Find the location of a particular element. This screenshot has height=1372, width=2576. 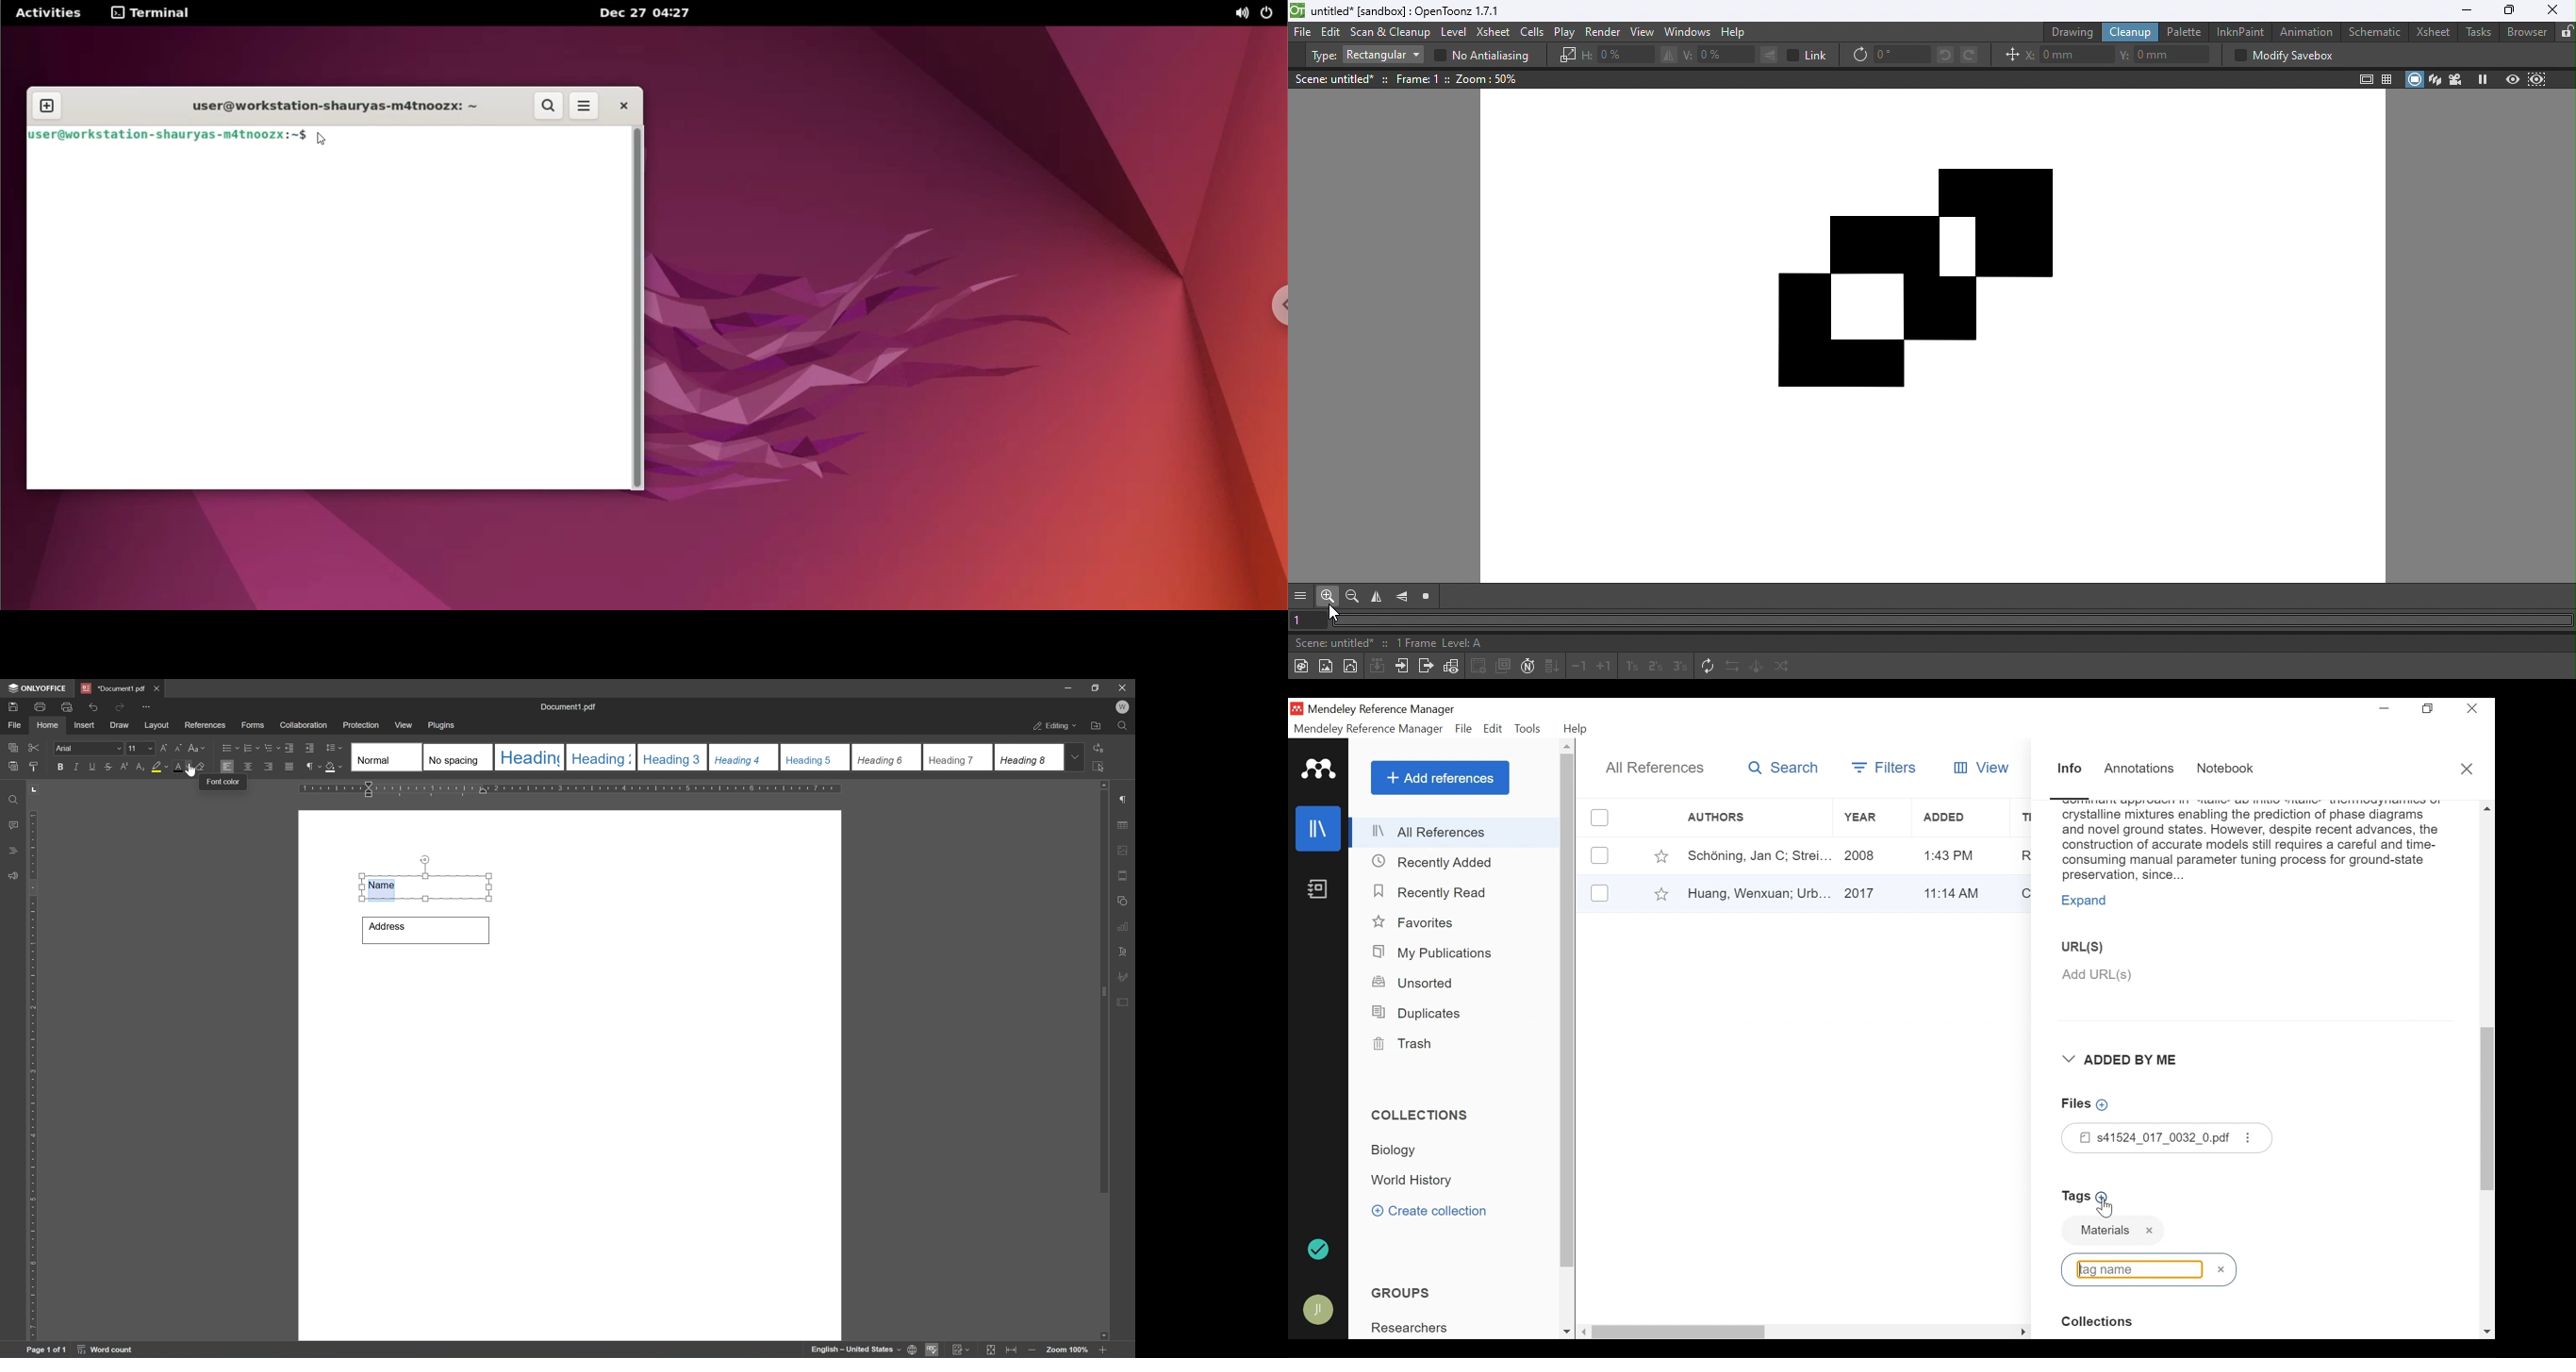

Mendeley Desktop Icon is located at coordinates (1296, 709).